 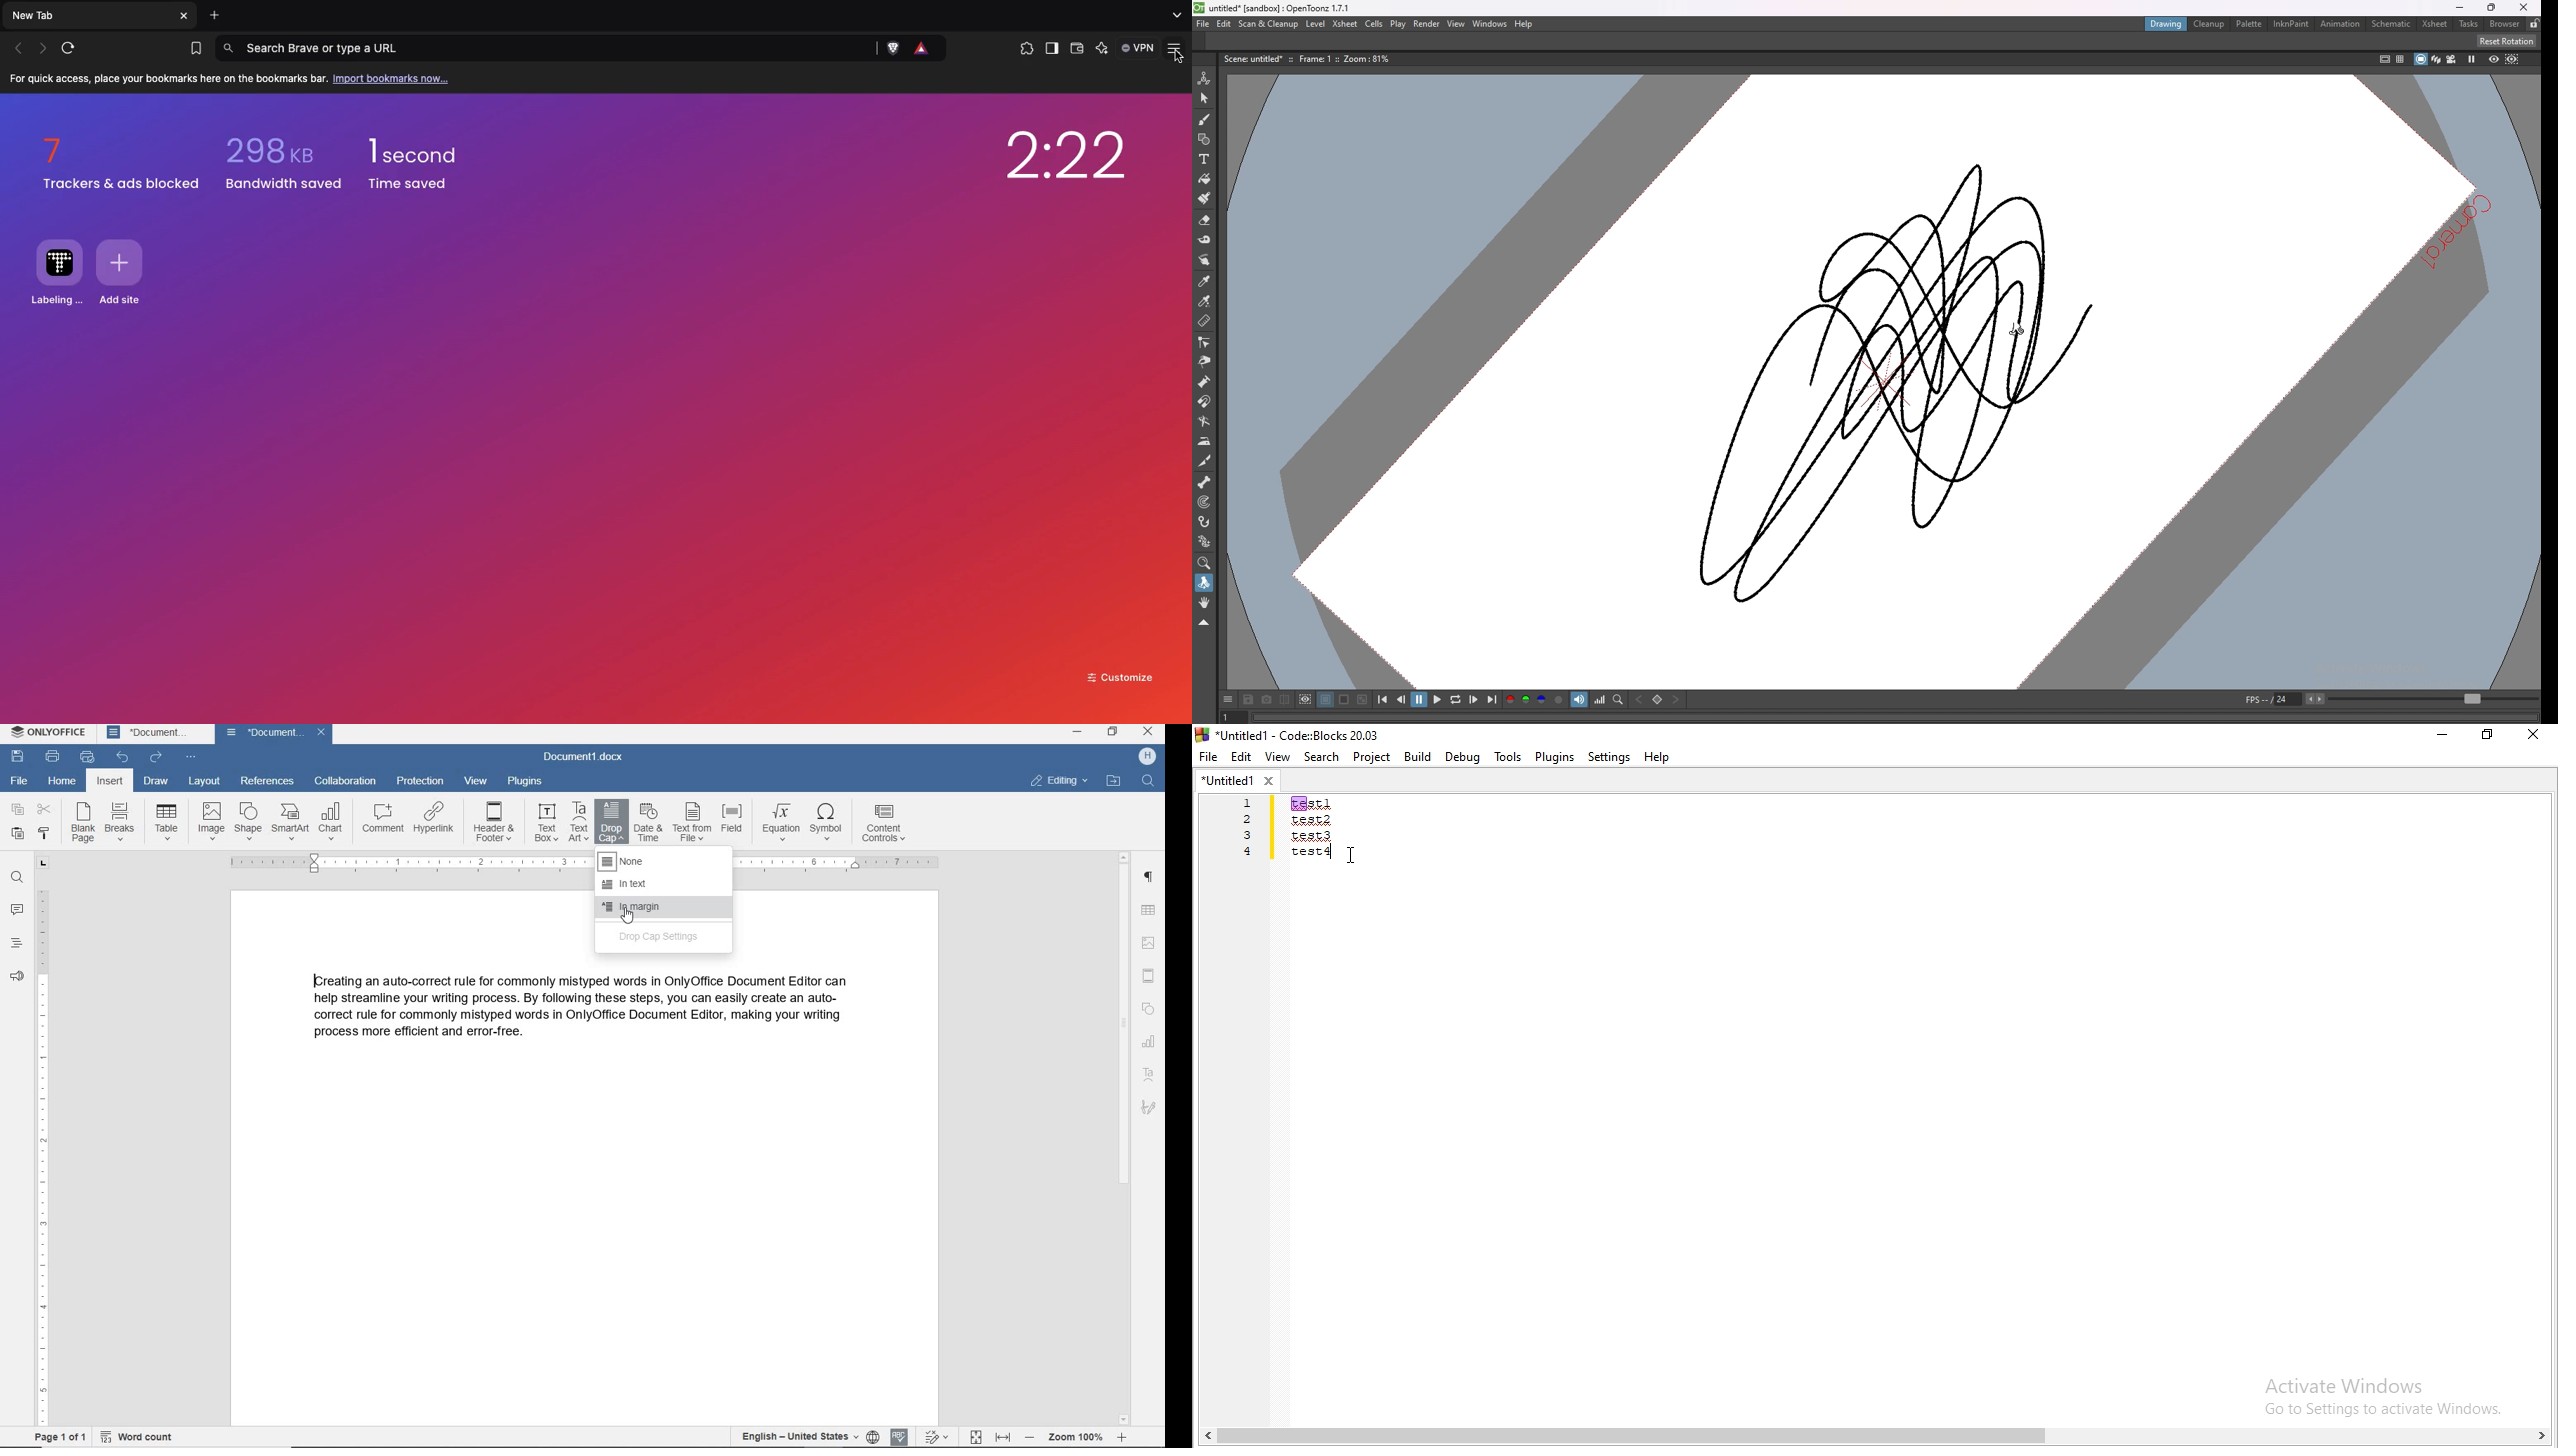 What do you see at coordinates (664, 936) in the screenshot?
I see `drop cap settings` at bounding box center [664, 936].